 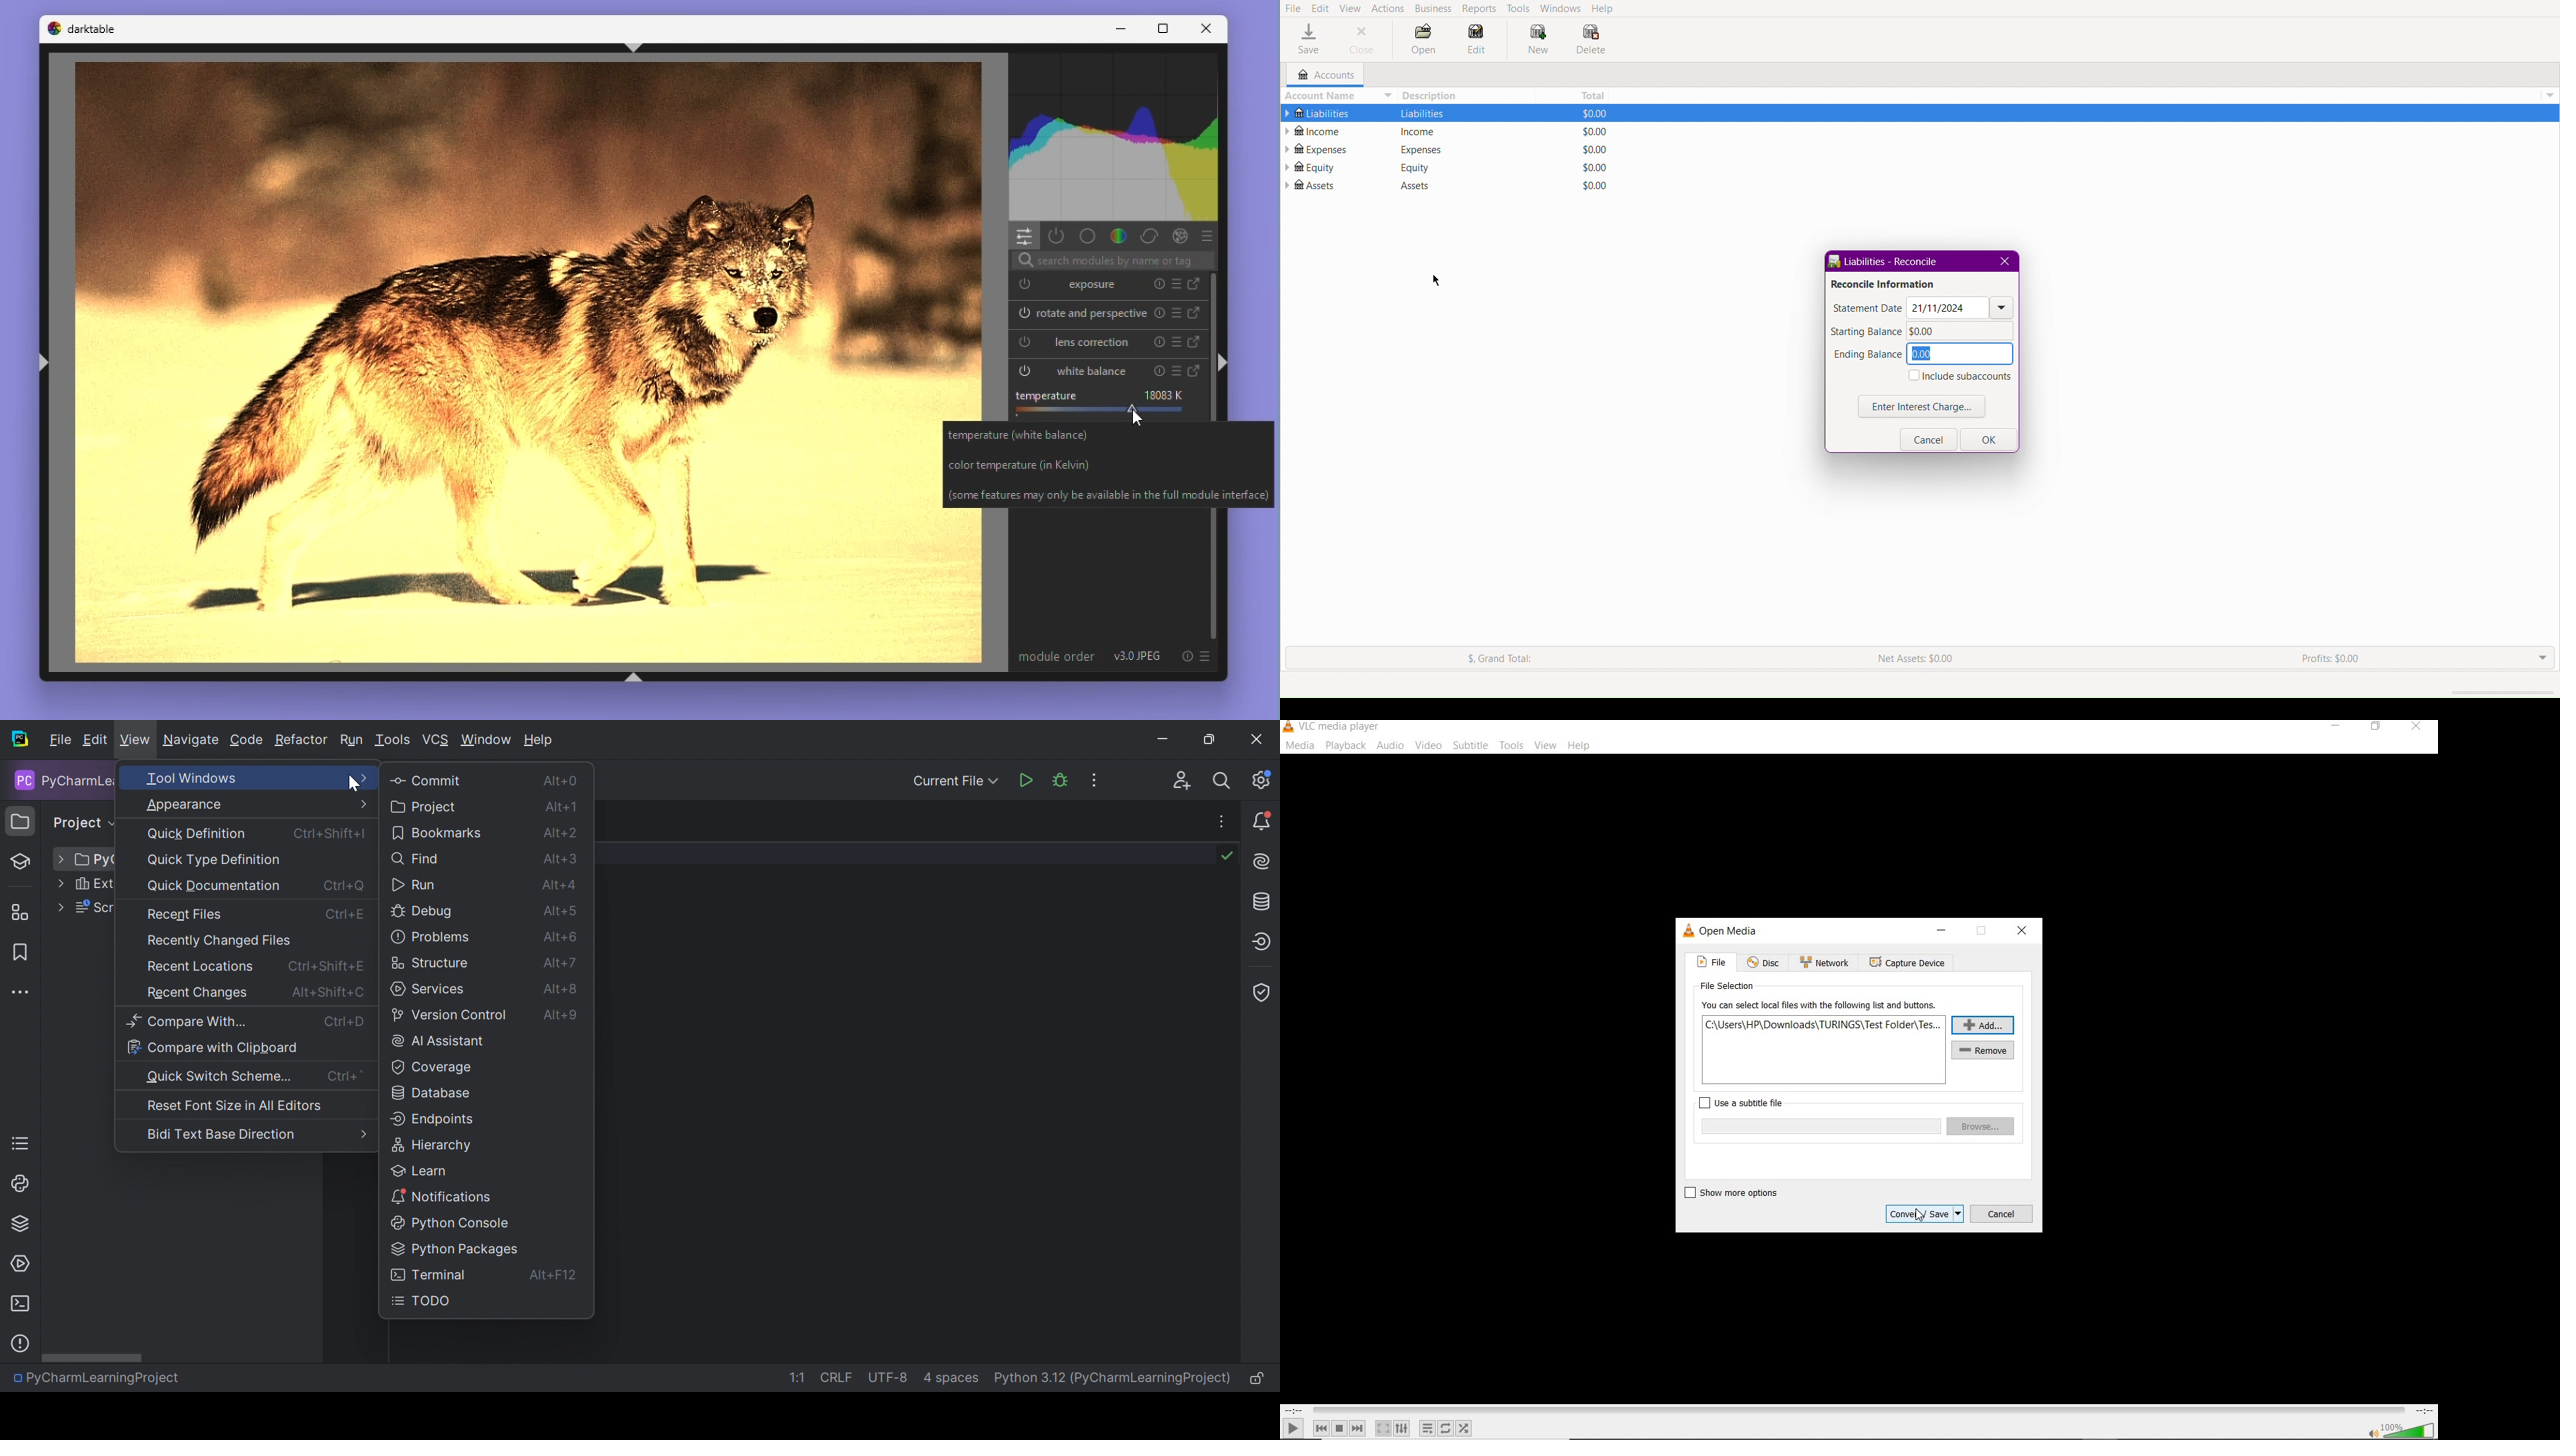 I want to click on Go to full version of white balance, so click(x=1198, y=370).